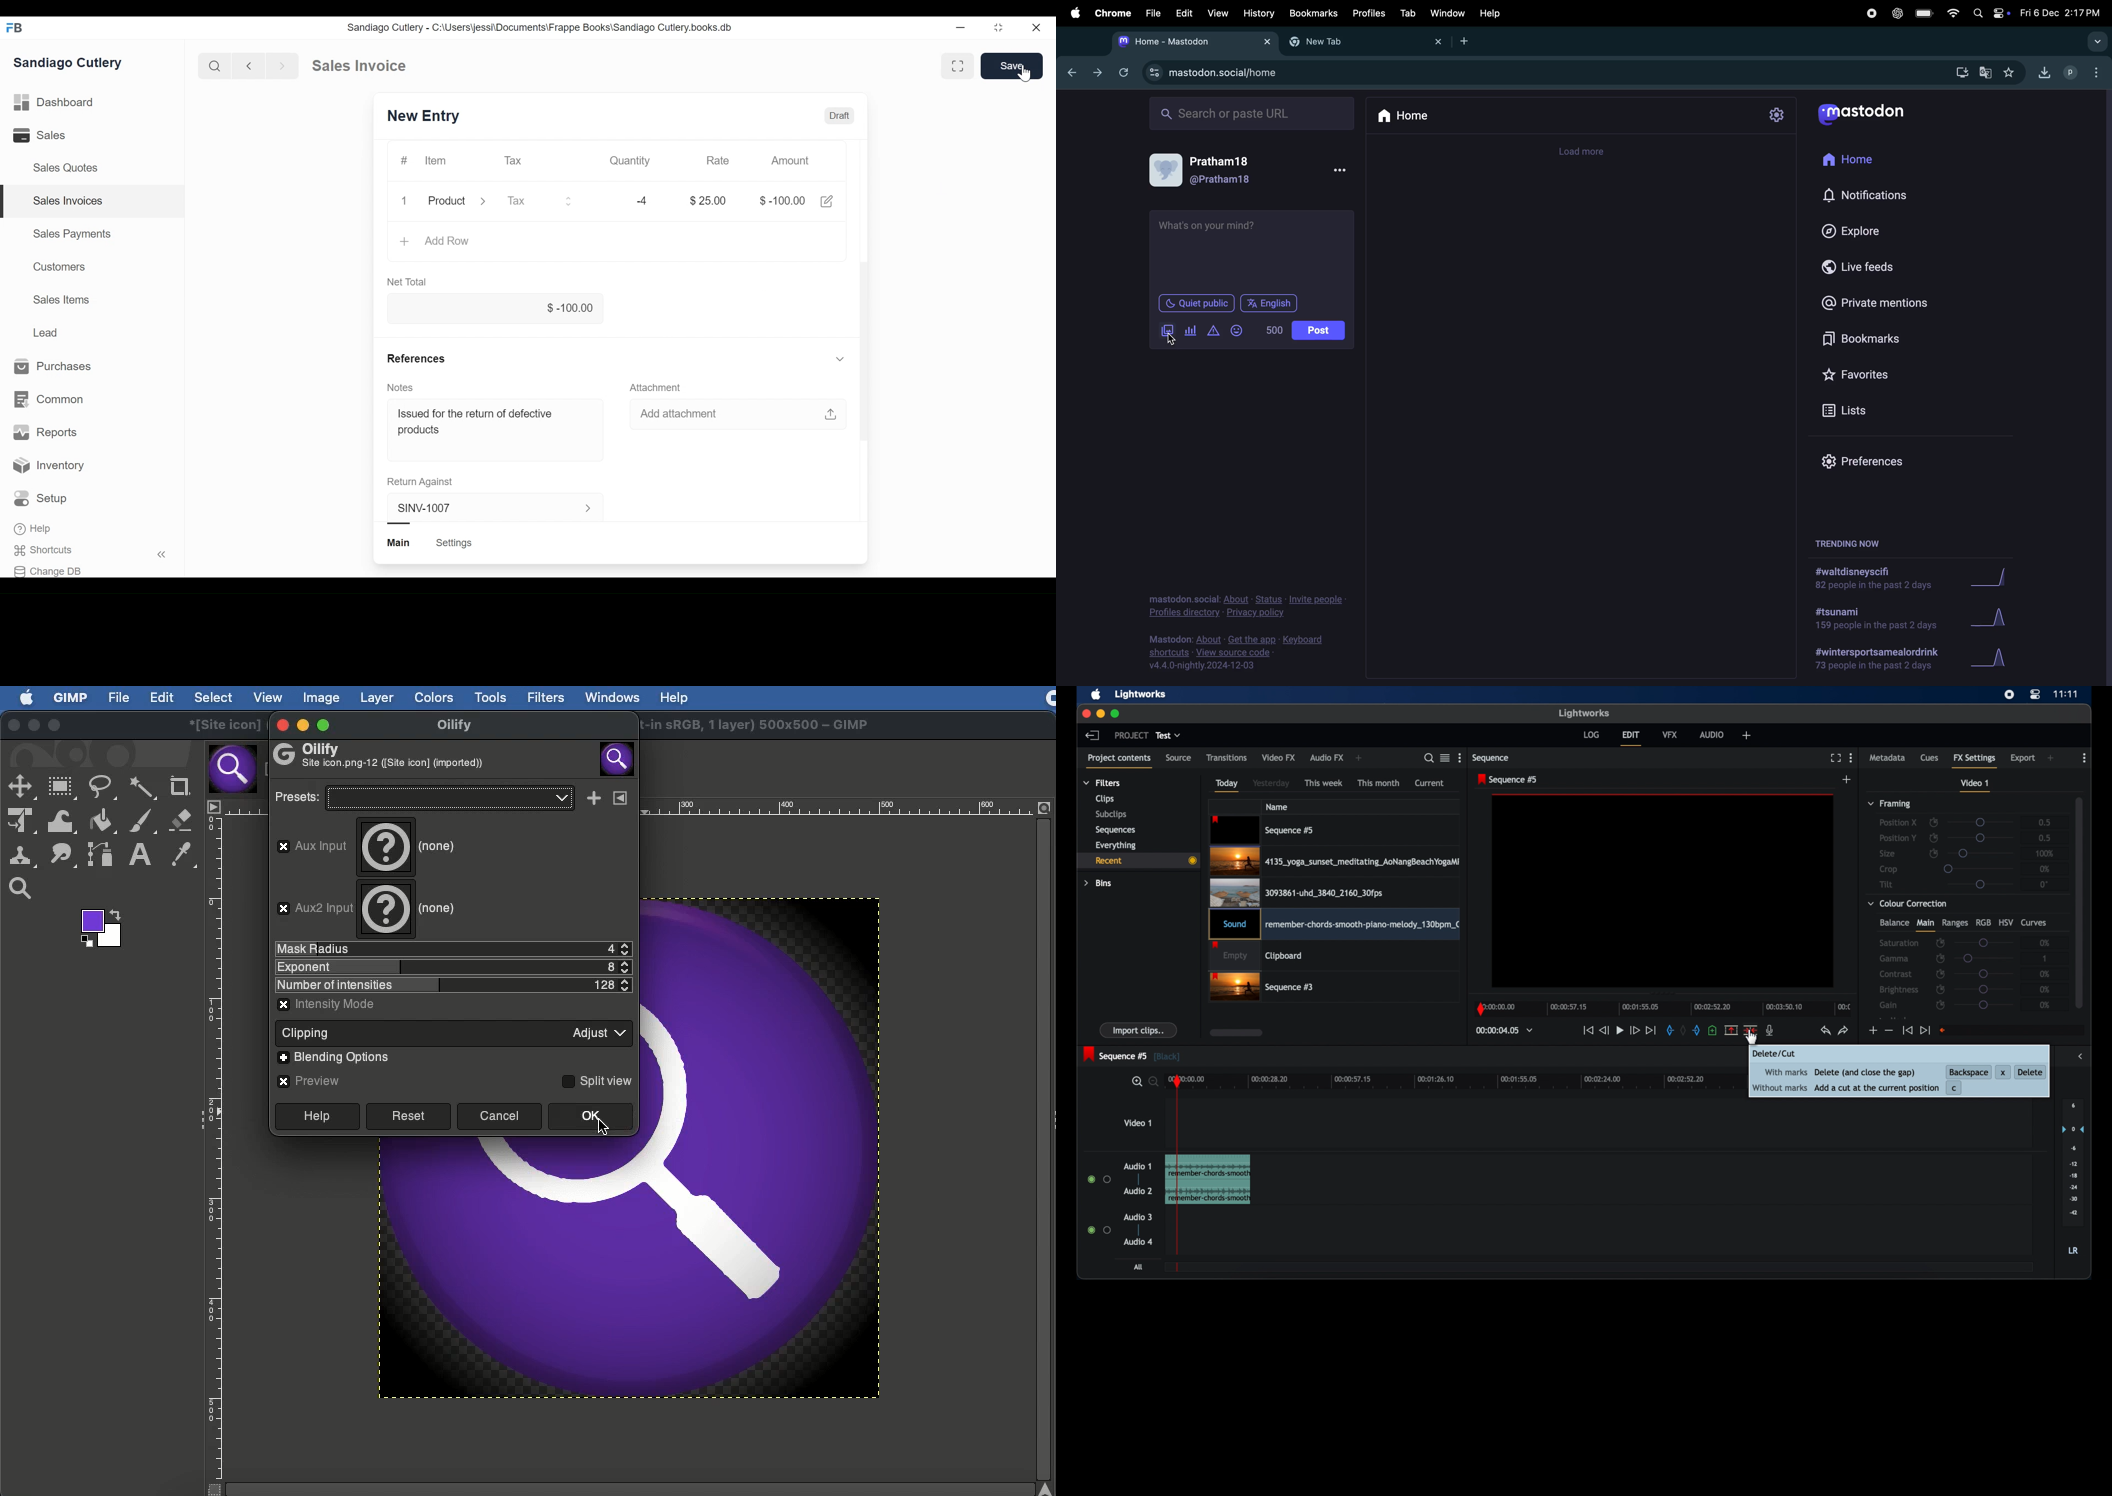  Describe the element at coordinates (1429, 758) in the screenshot. I see `search` at that location.